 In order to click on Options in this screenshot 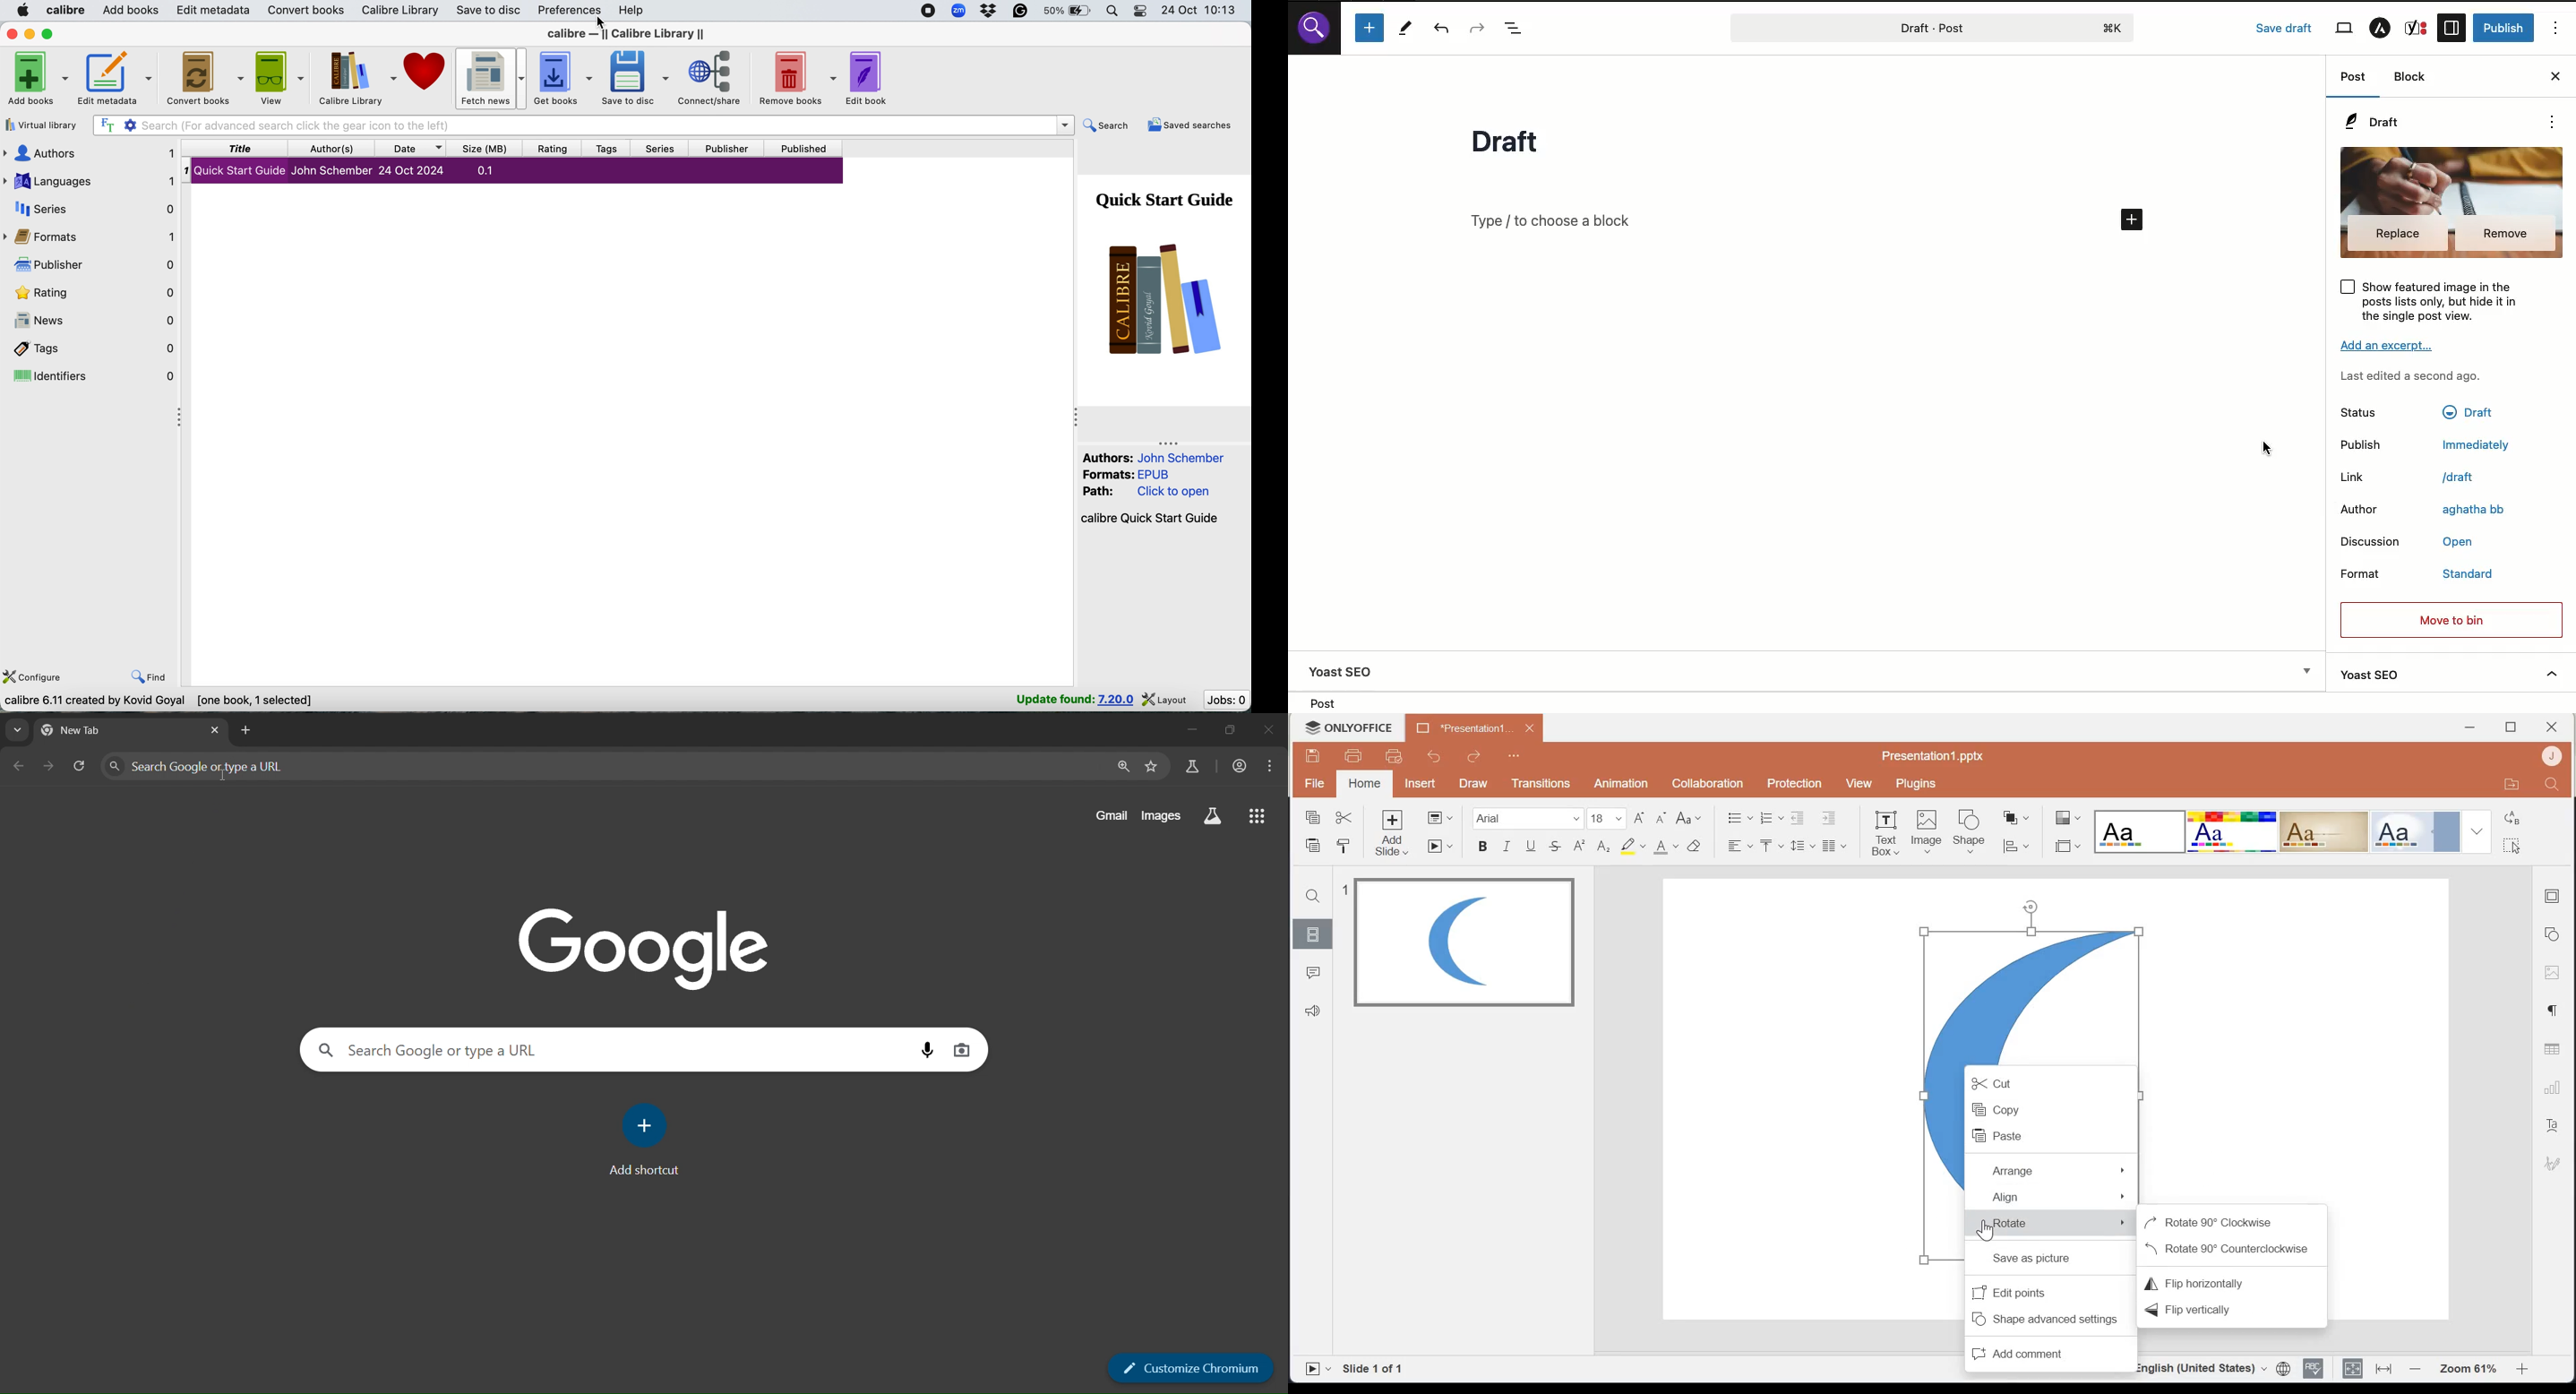, I will do `click(2555, 30)`.